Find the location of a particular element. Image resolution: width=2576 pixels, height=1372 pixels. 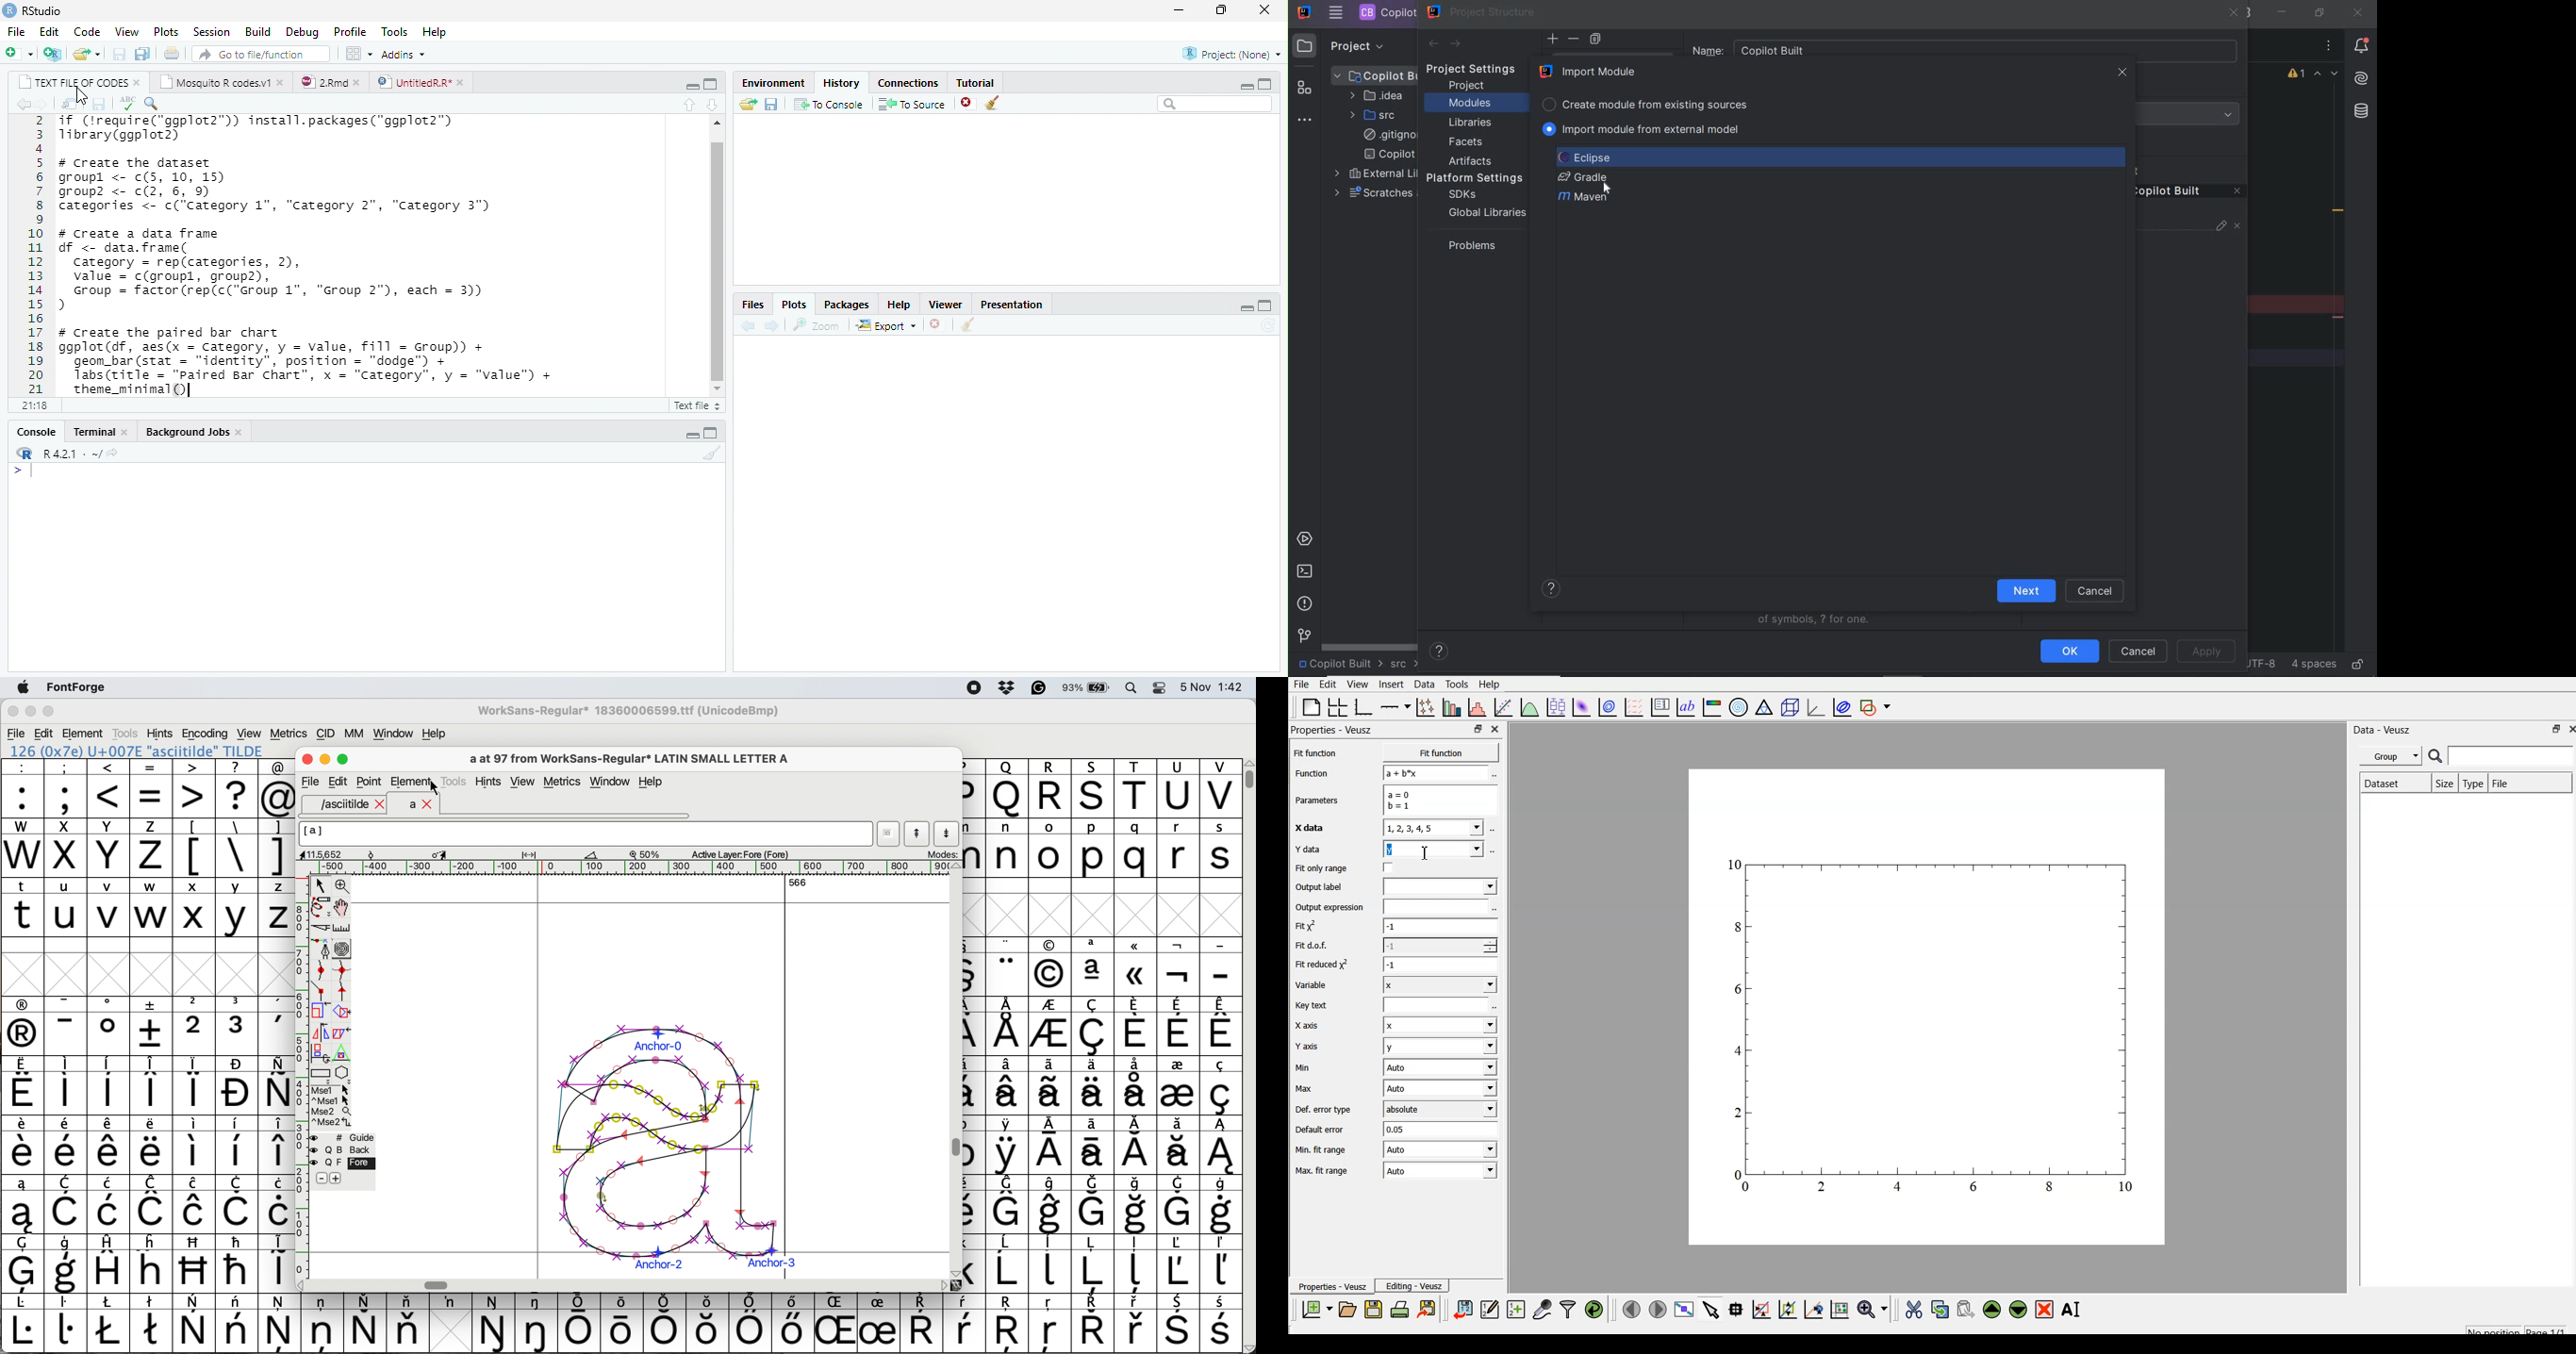

 is located at coordinates (1007, 788).